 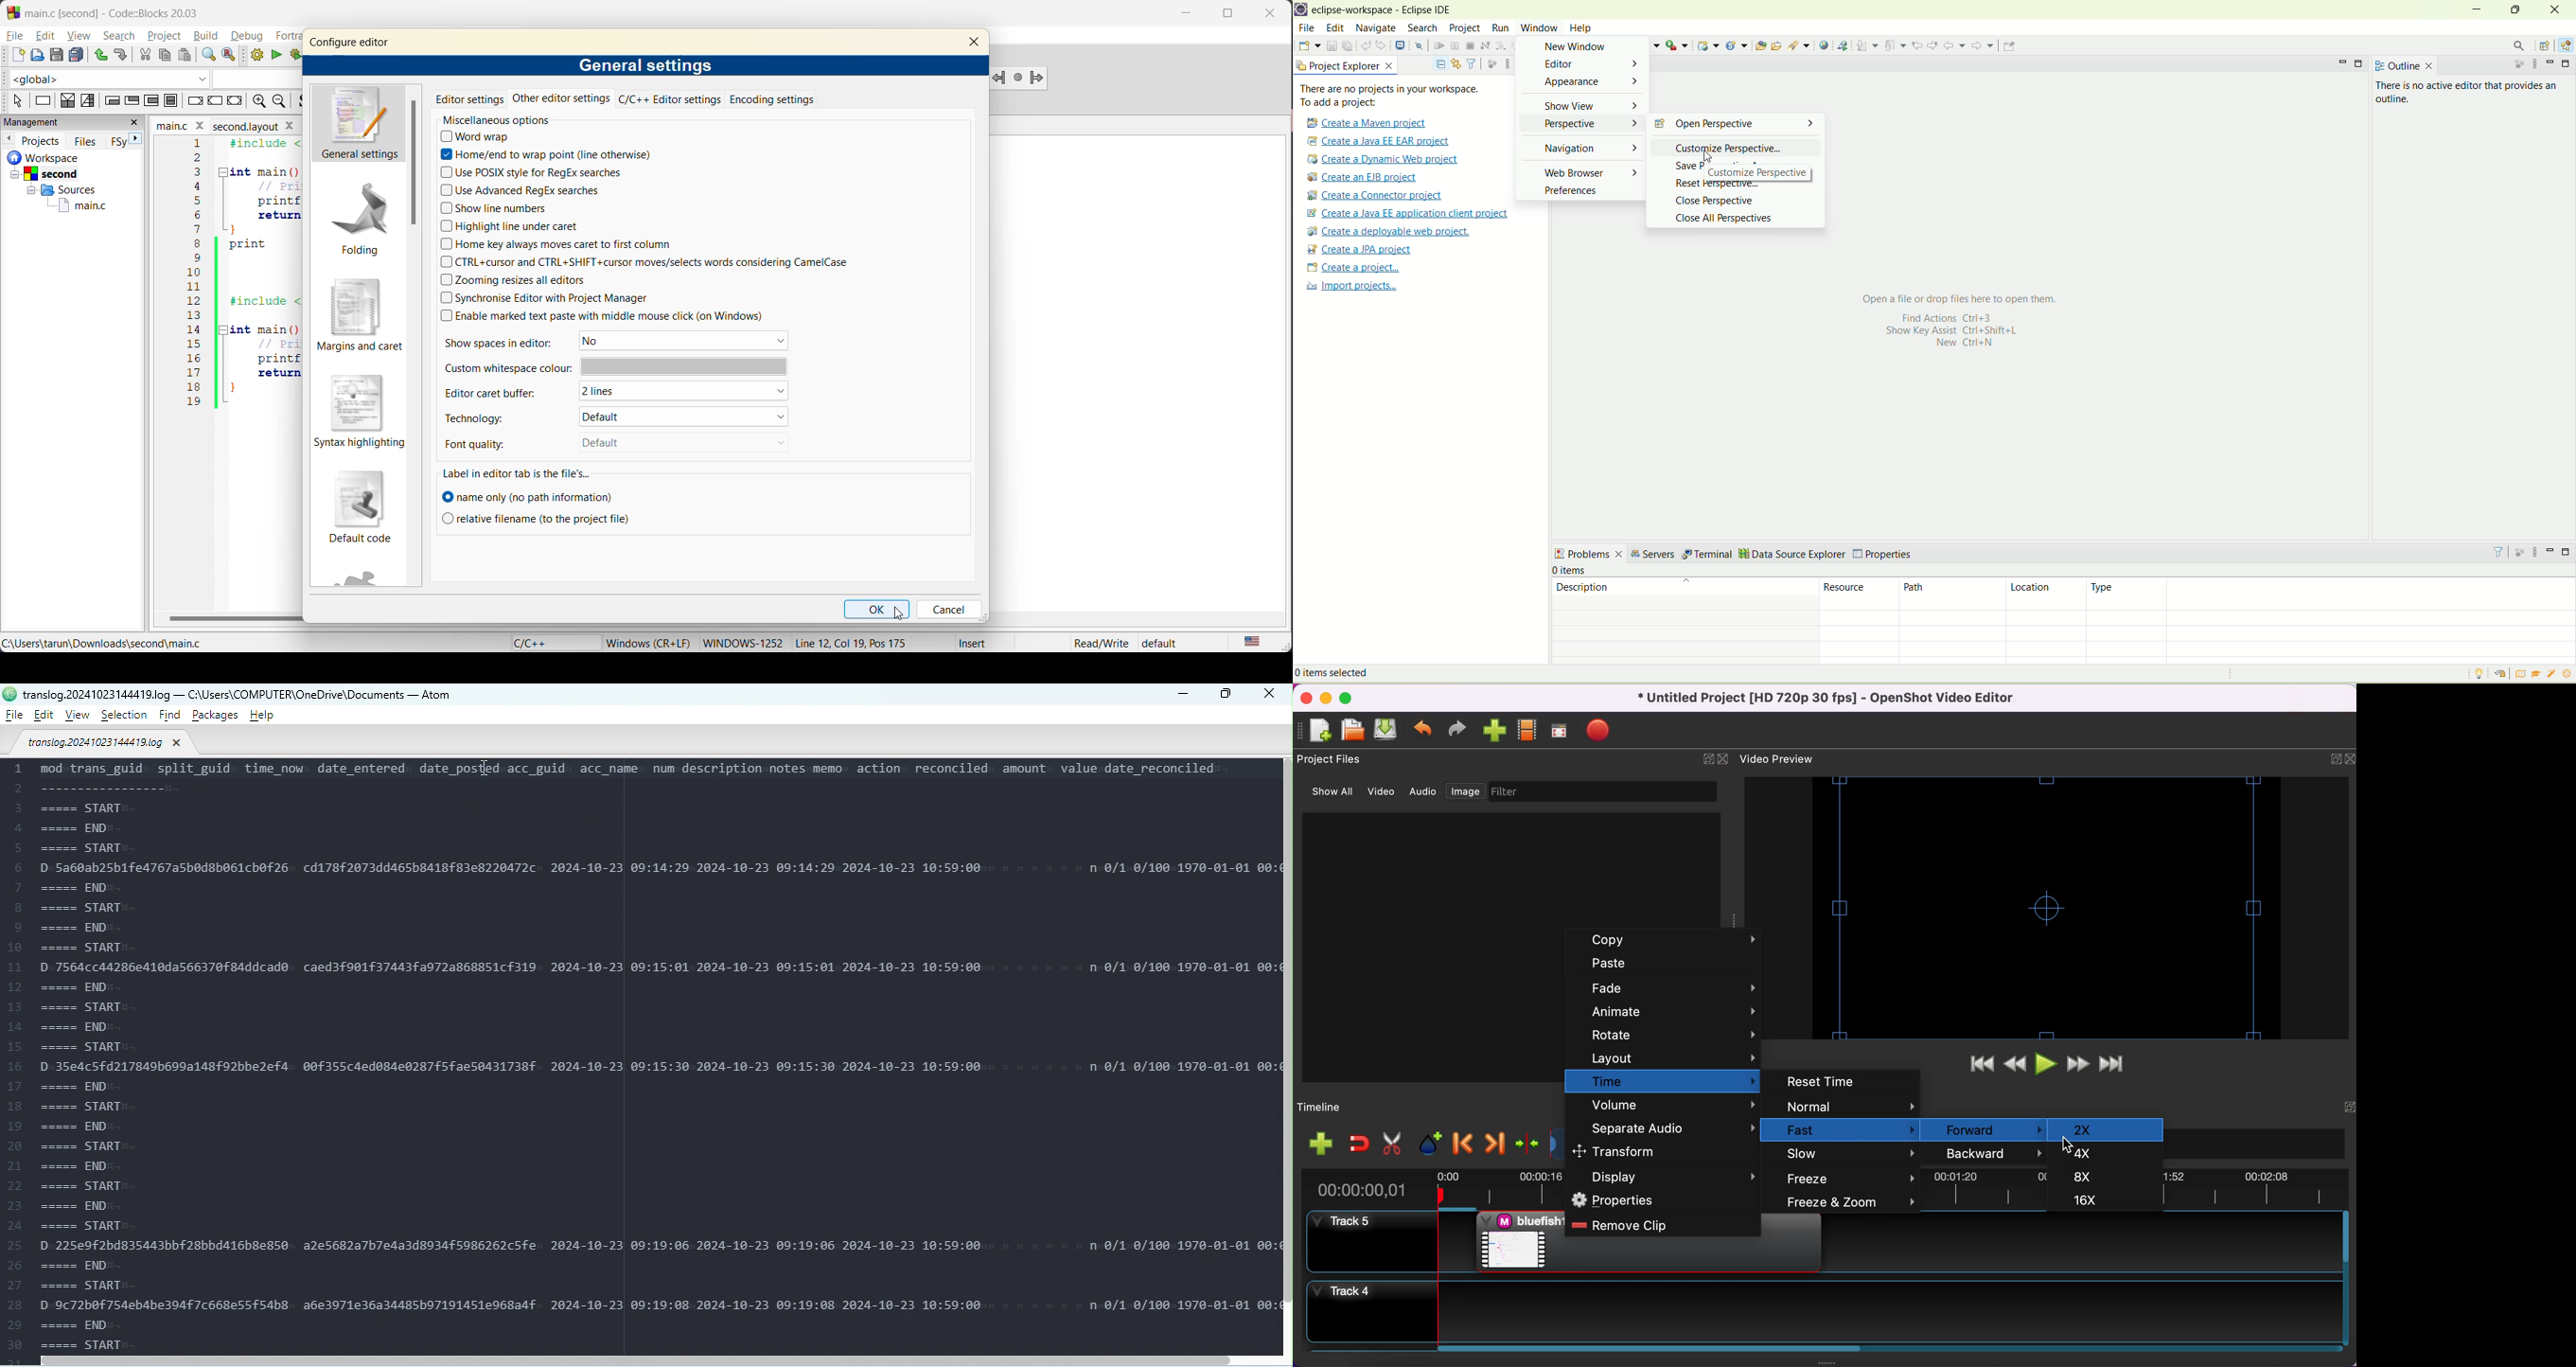 I want to click on Minimize, so click(x=1181, y=693).